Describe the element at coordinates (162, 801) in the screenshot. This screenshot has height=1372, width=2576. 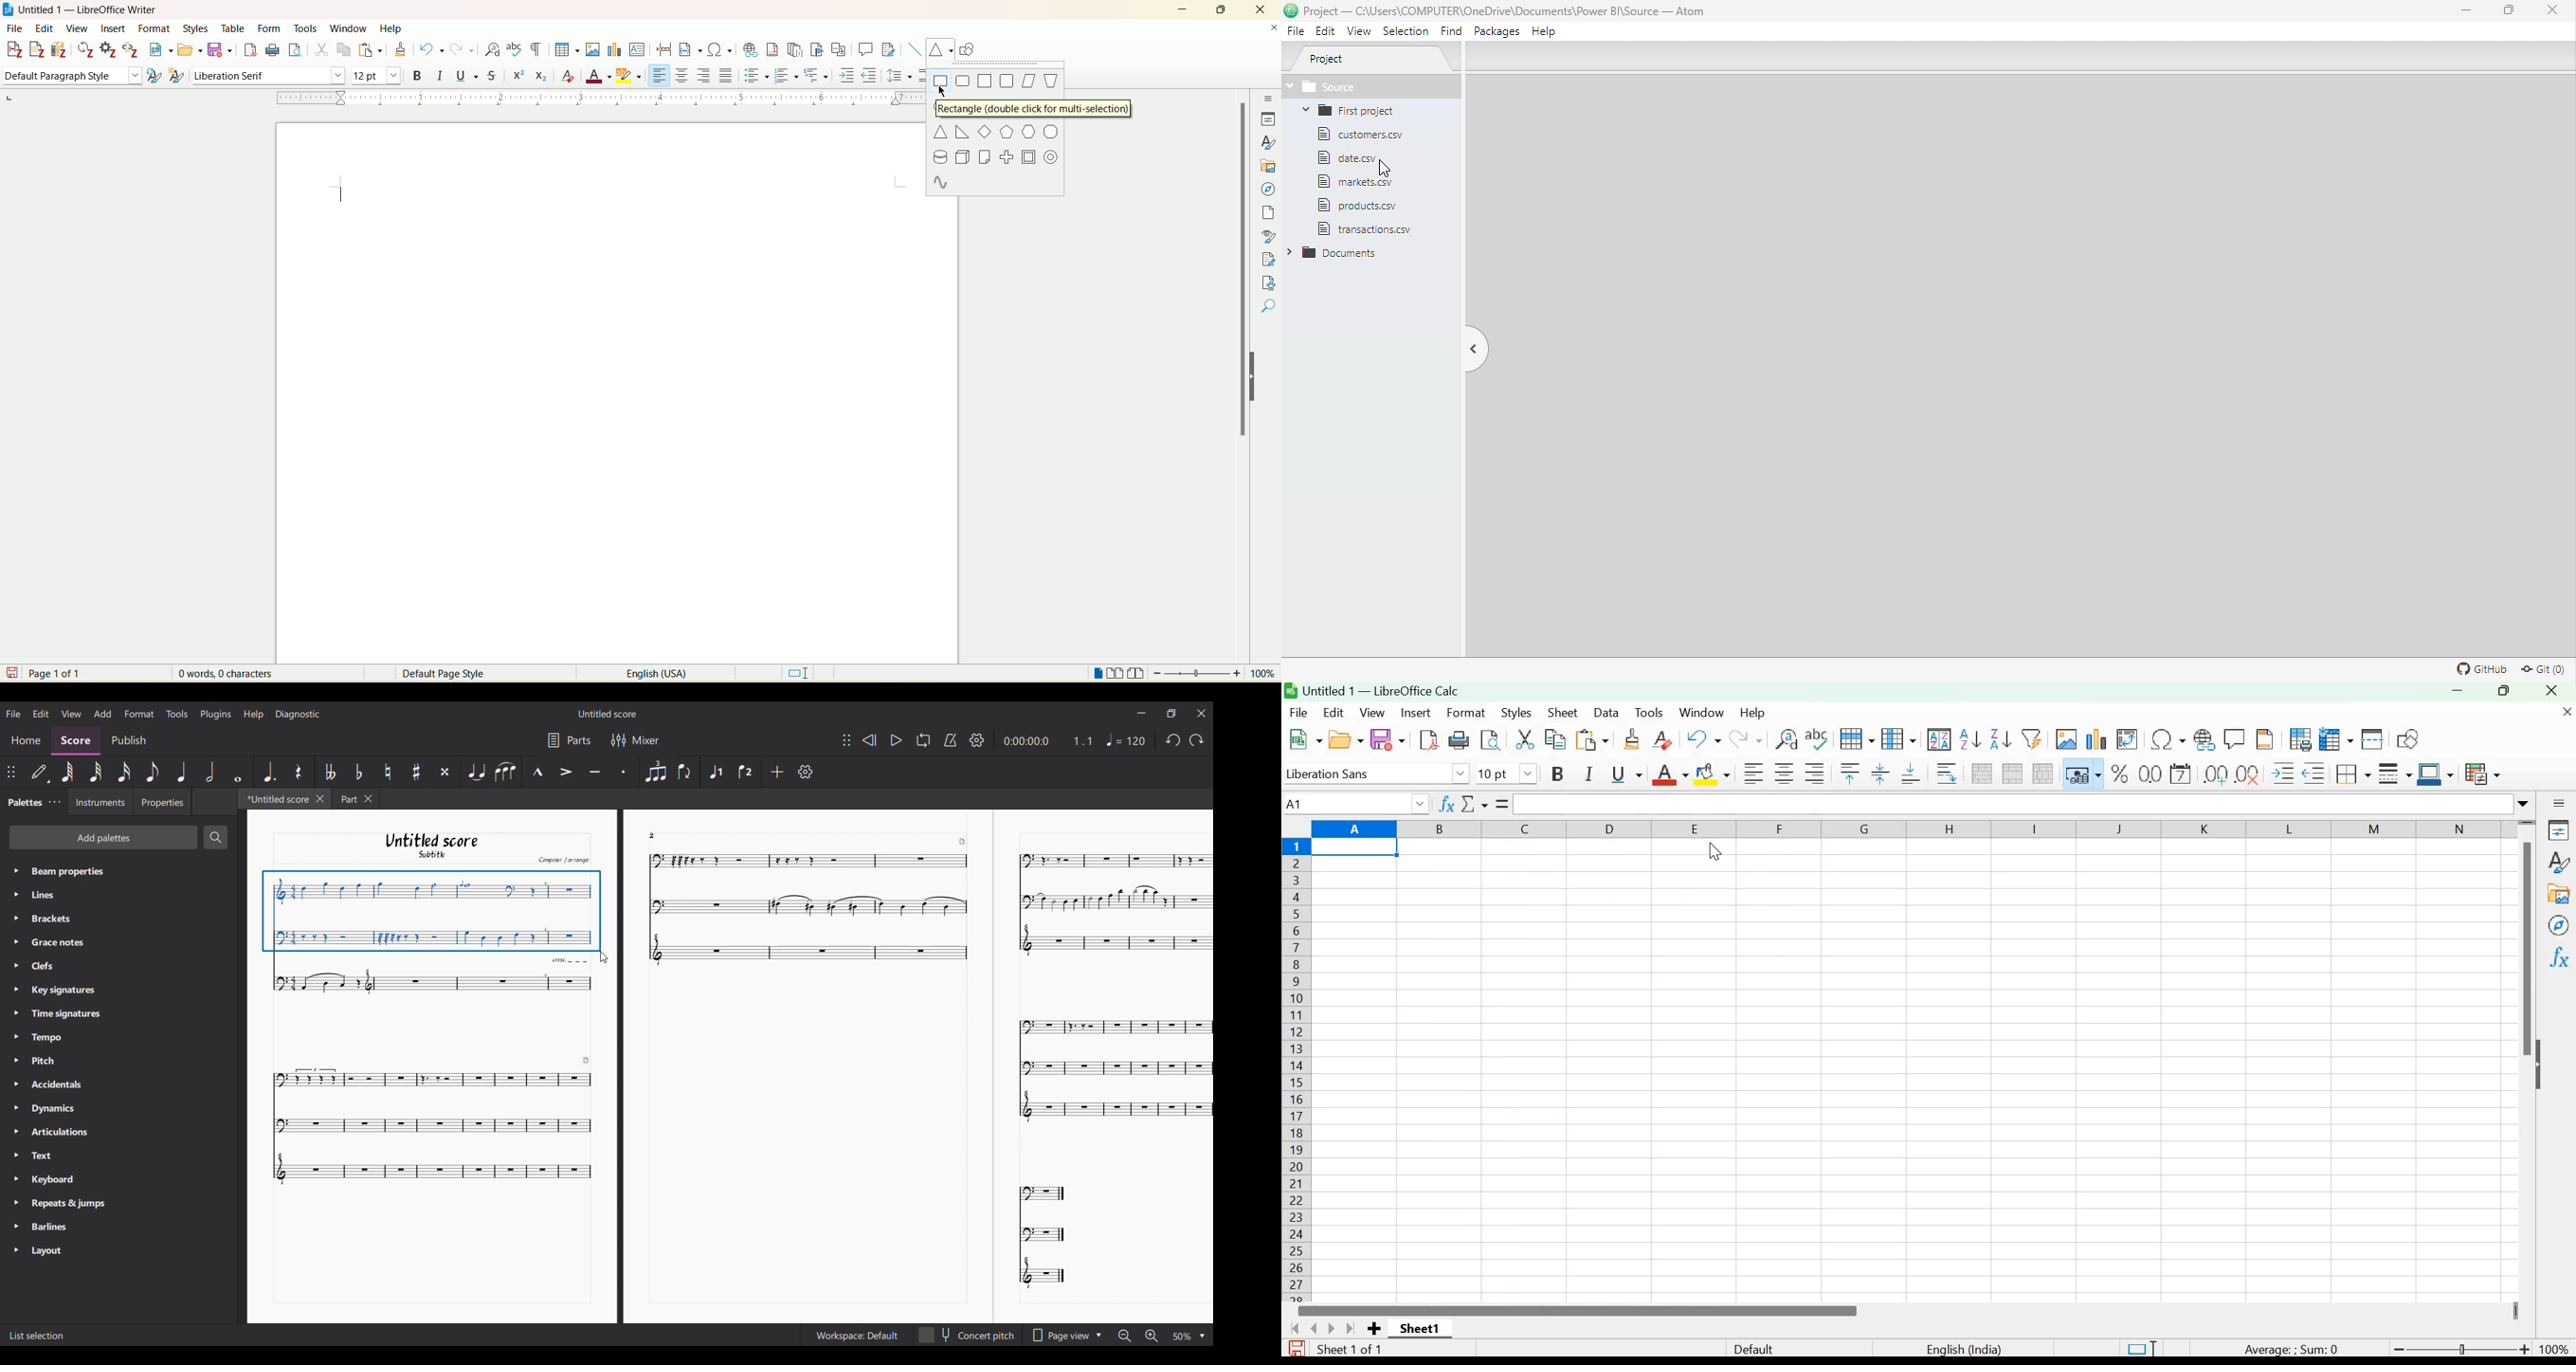
I see `Properties` at that location.